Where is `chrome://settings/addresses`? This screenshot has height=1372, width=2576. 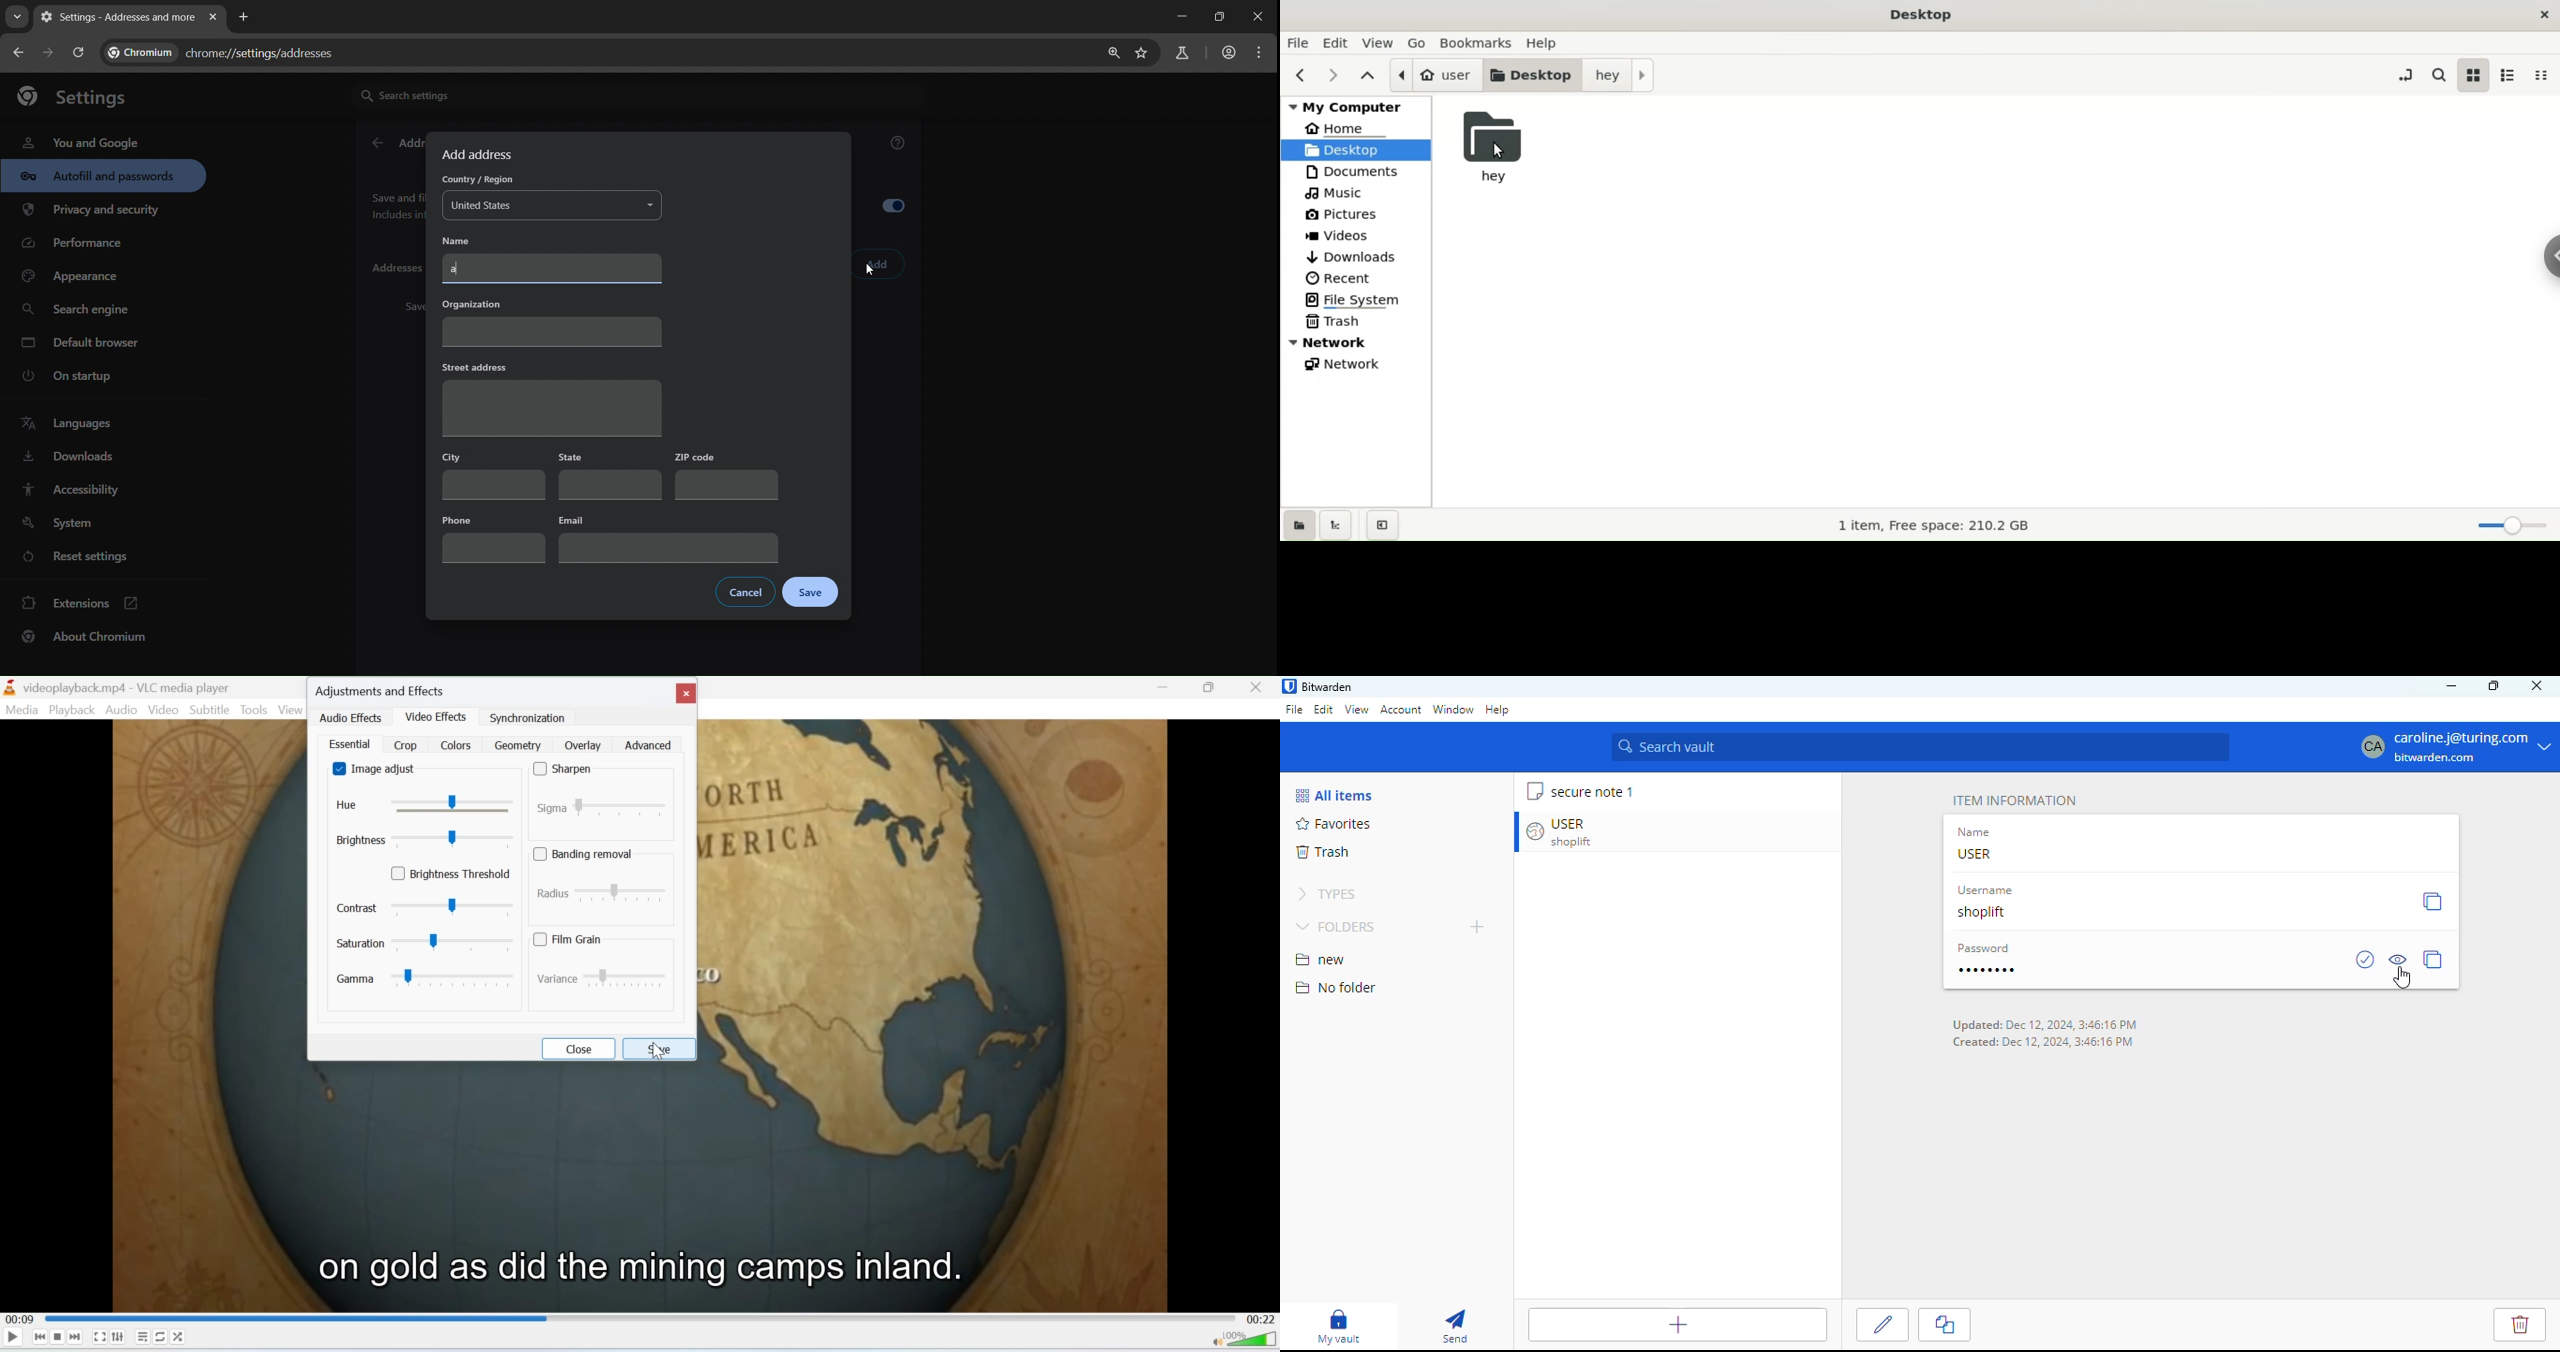 chrome://settings/addresses is located at coordinates (230, 50).